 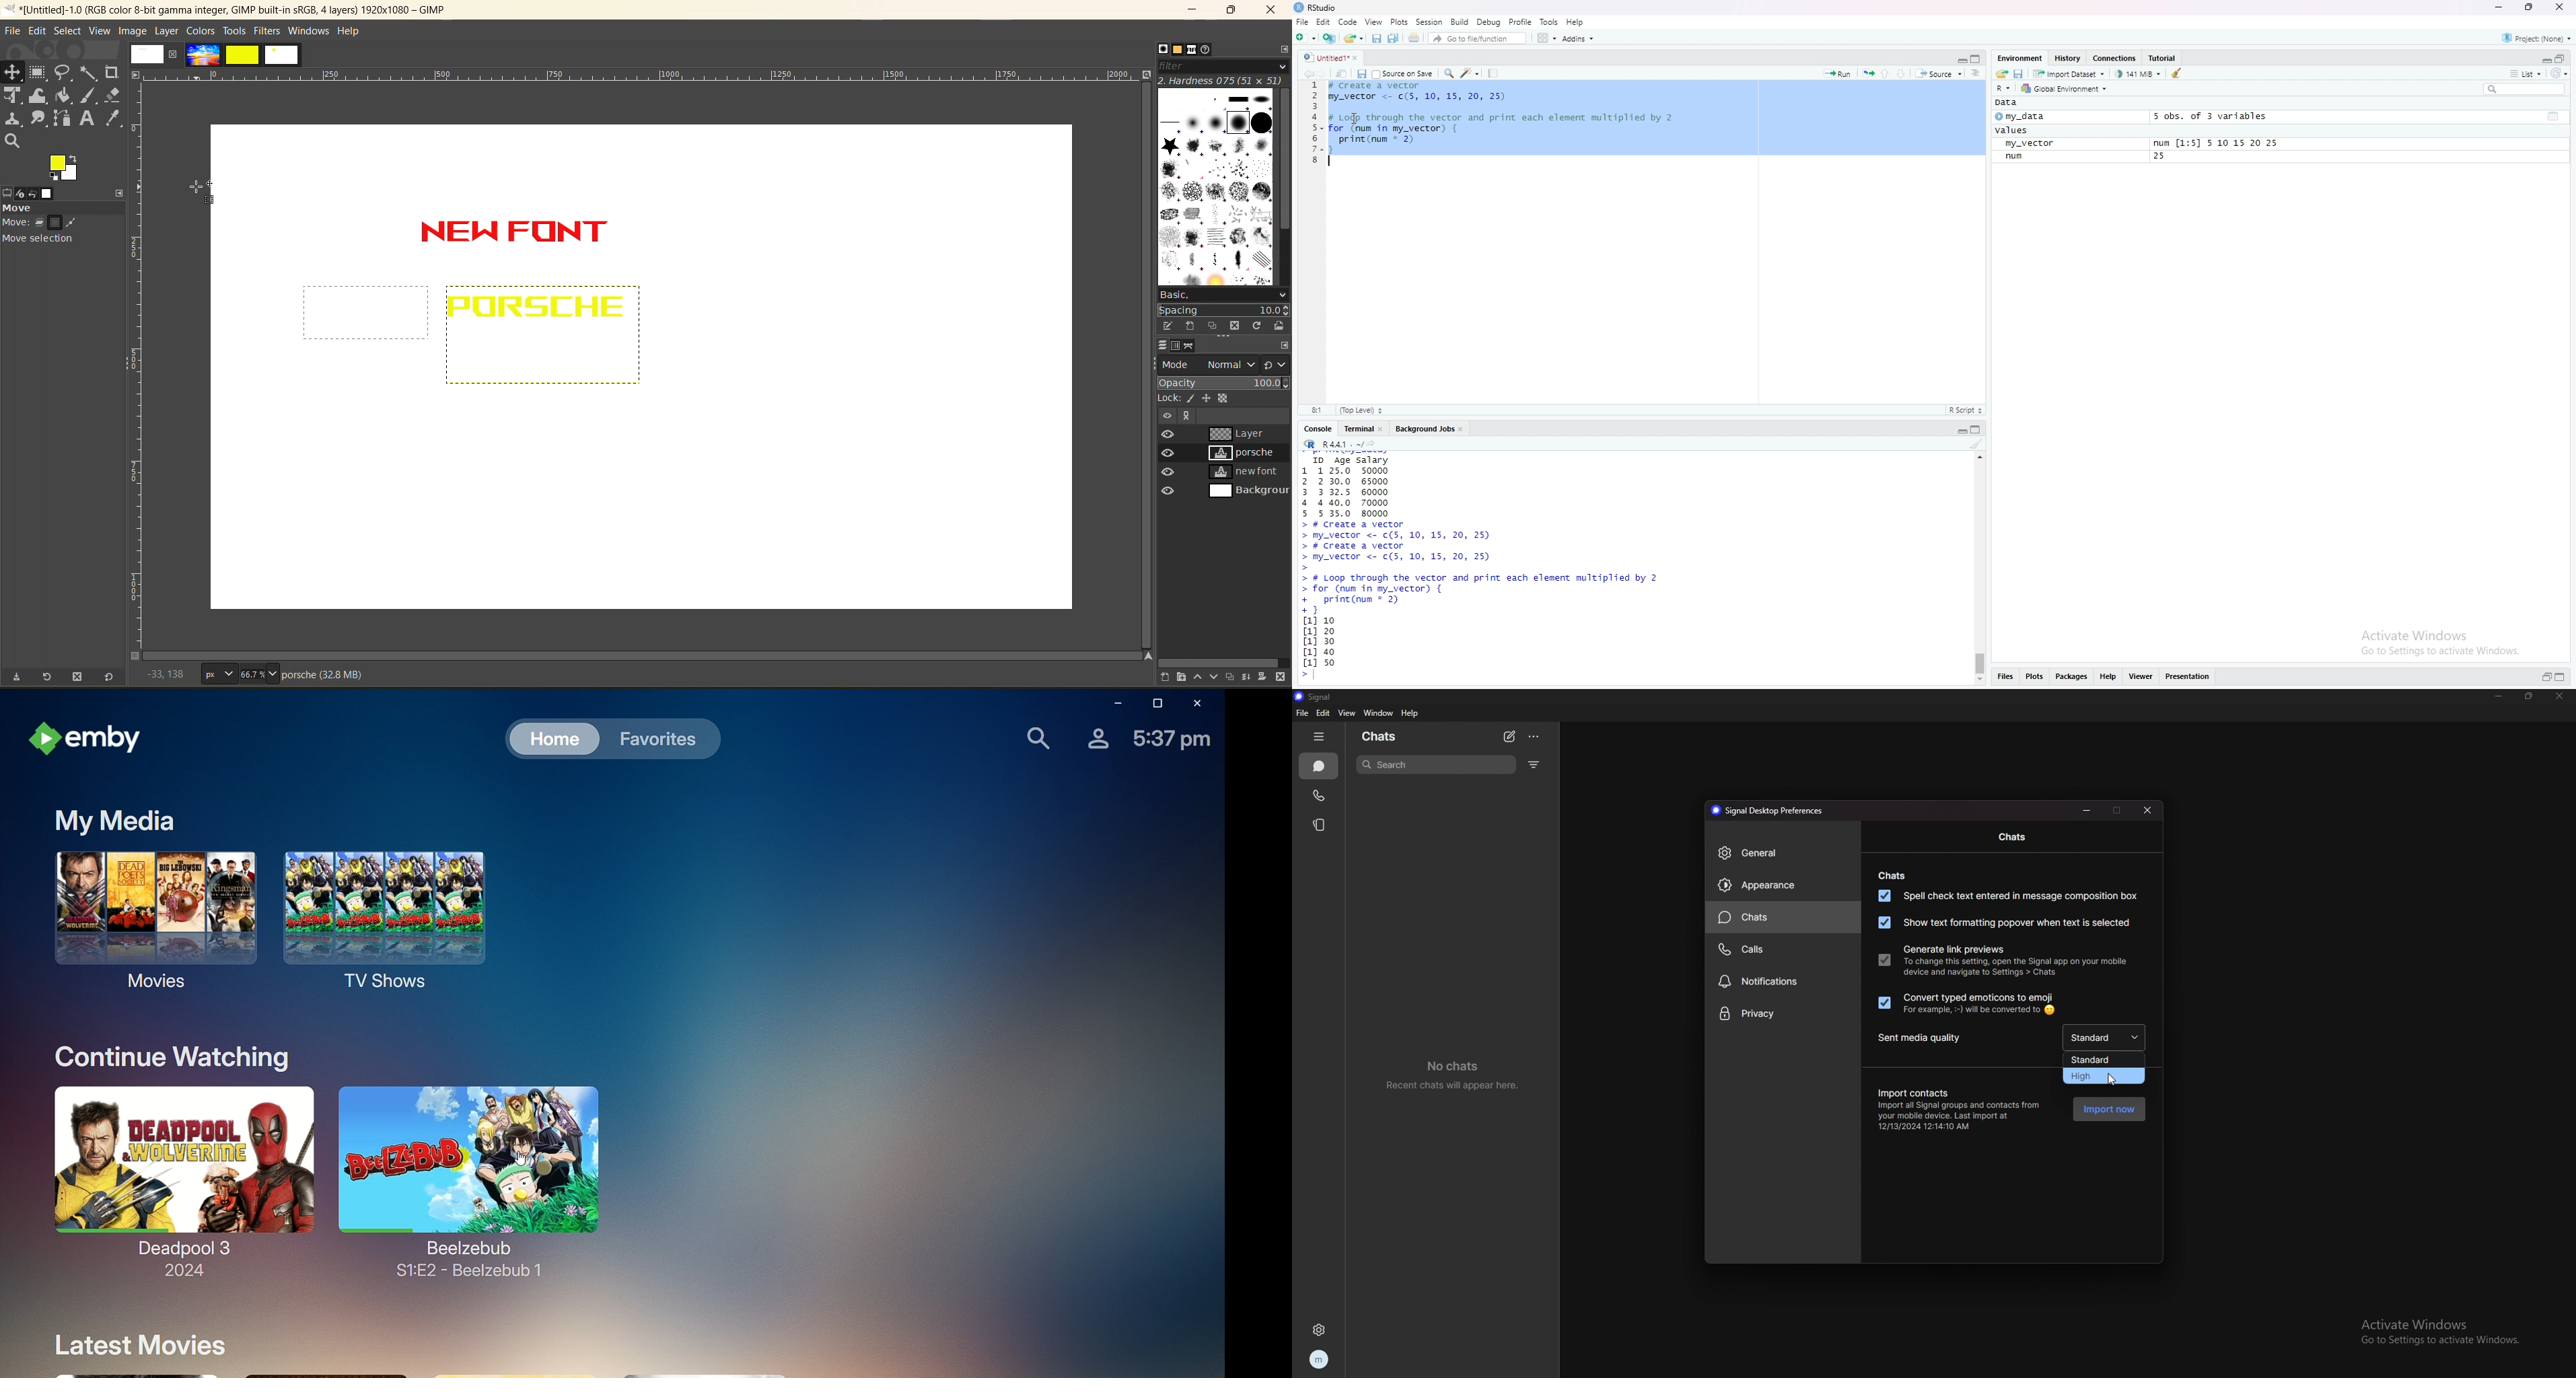 What do you see at coordinates (2021, 58) in the screenshot?
I see `Environment` at bounding box center [2021, 58].